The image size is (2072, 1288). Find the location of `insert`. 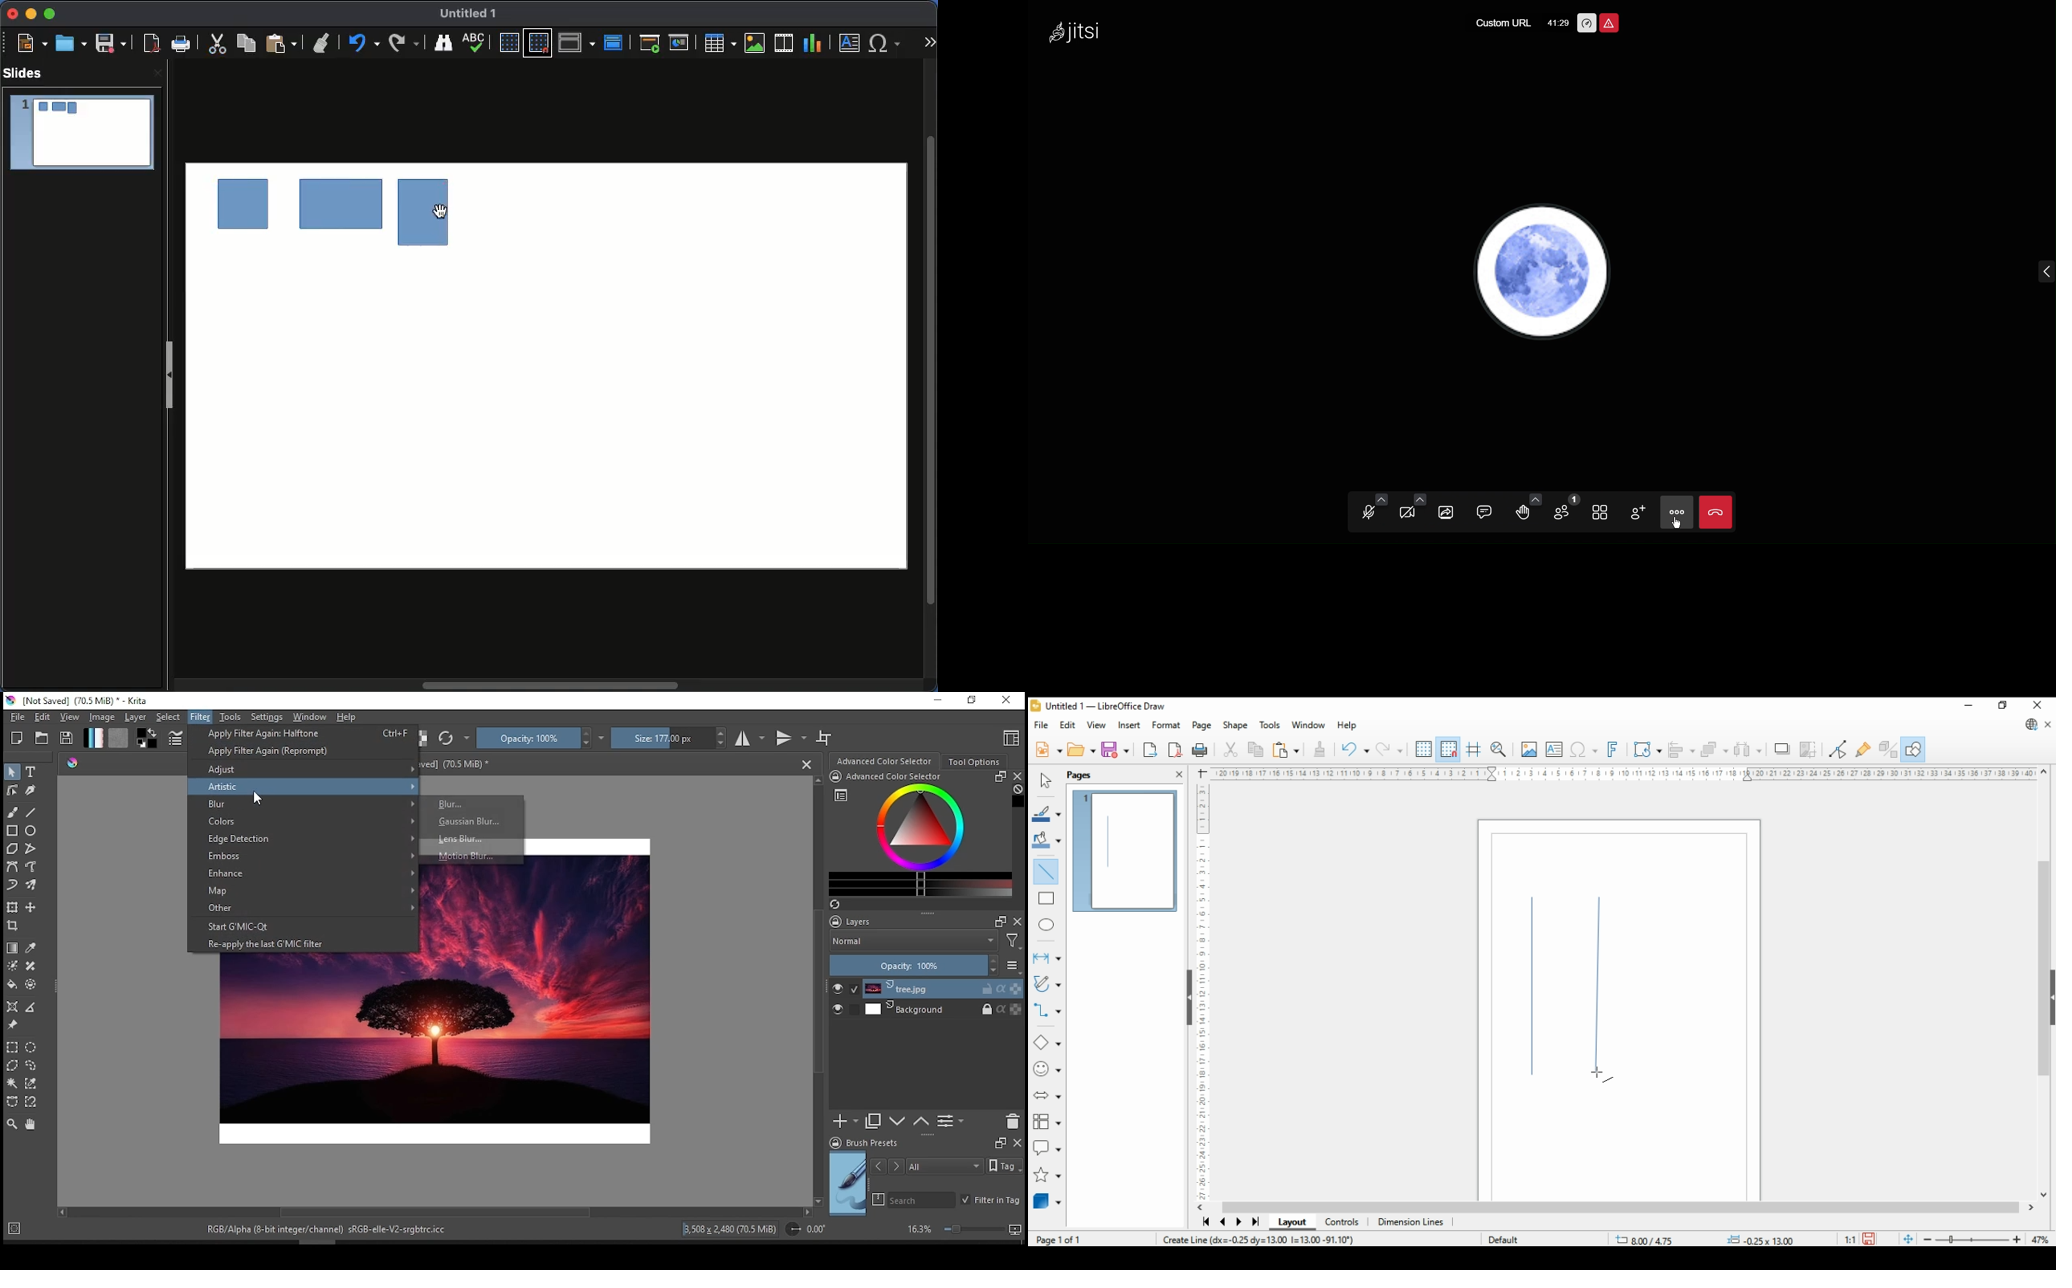

insert is located at coordinates (1130, 725).